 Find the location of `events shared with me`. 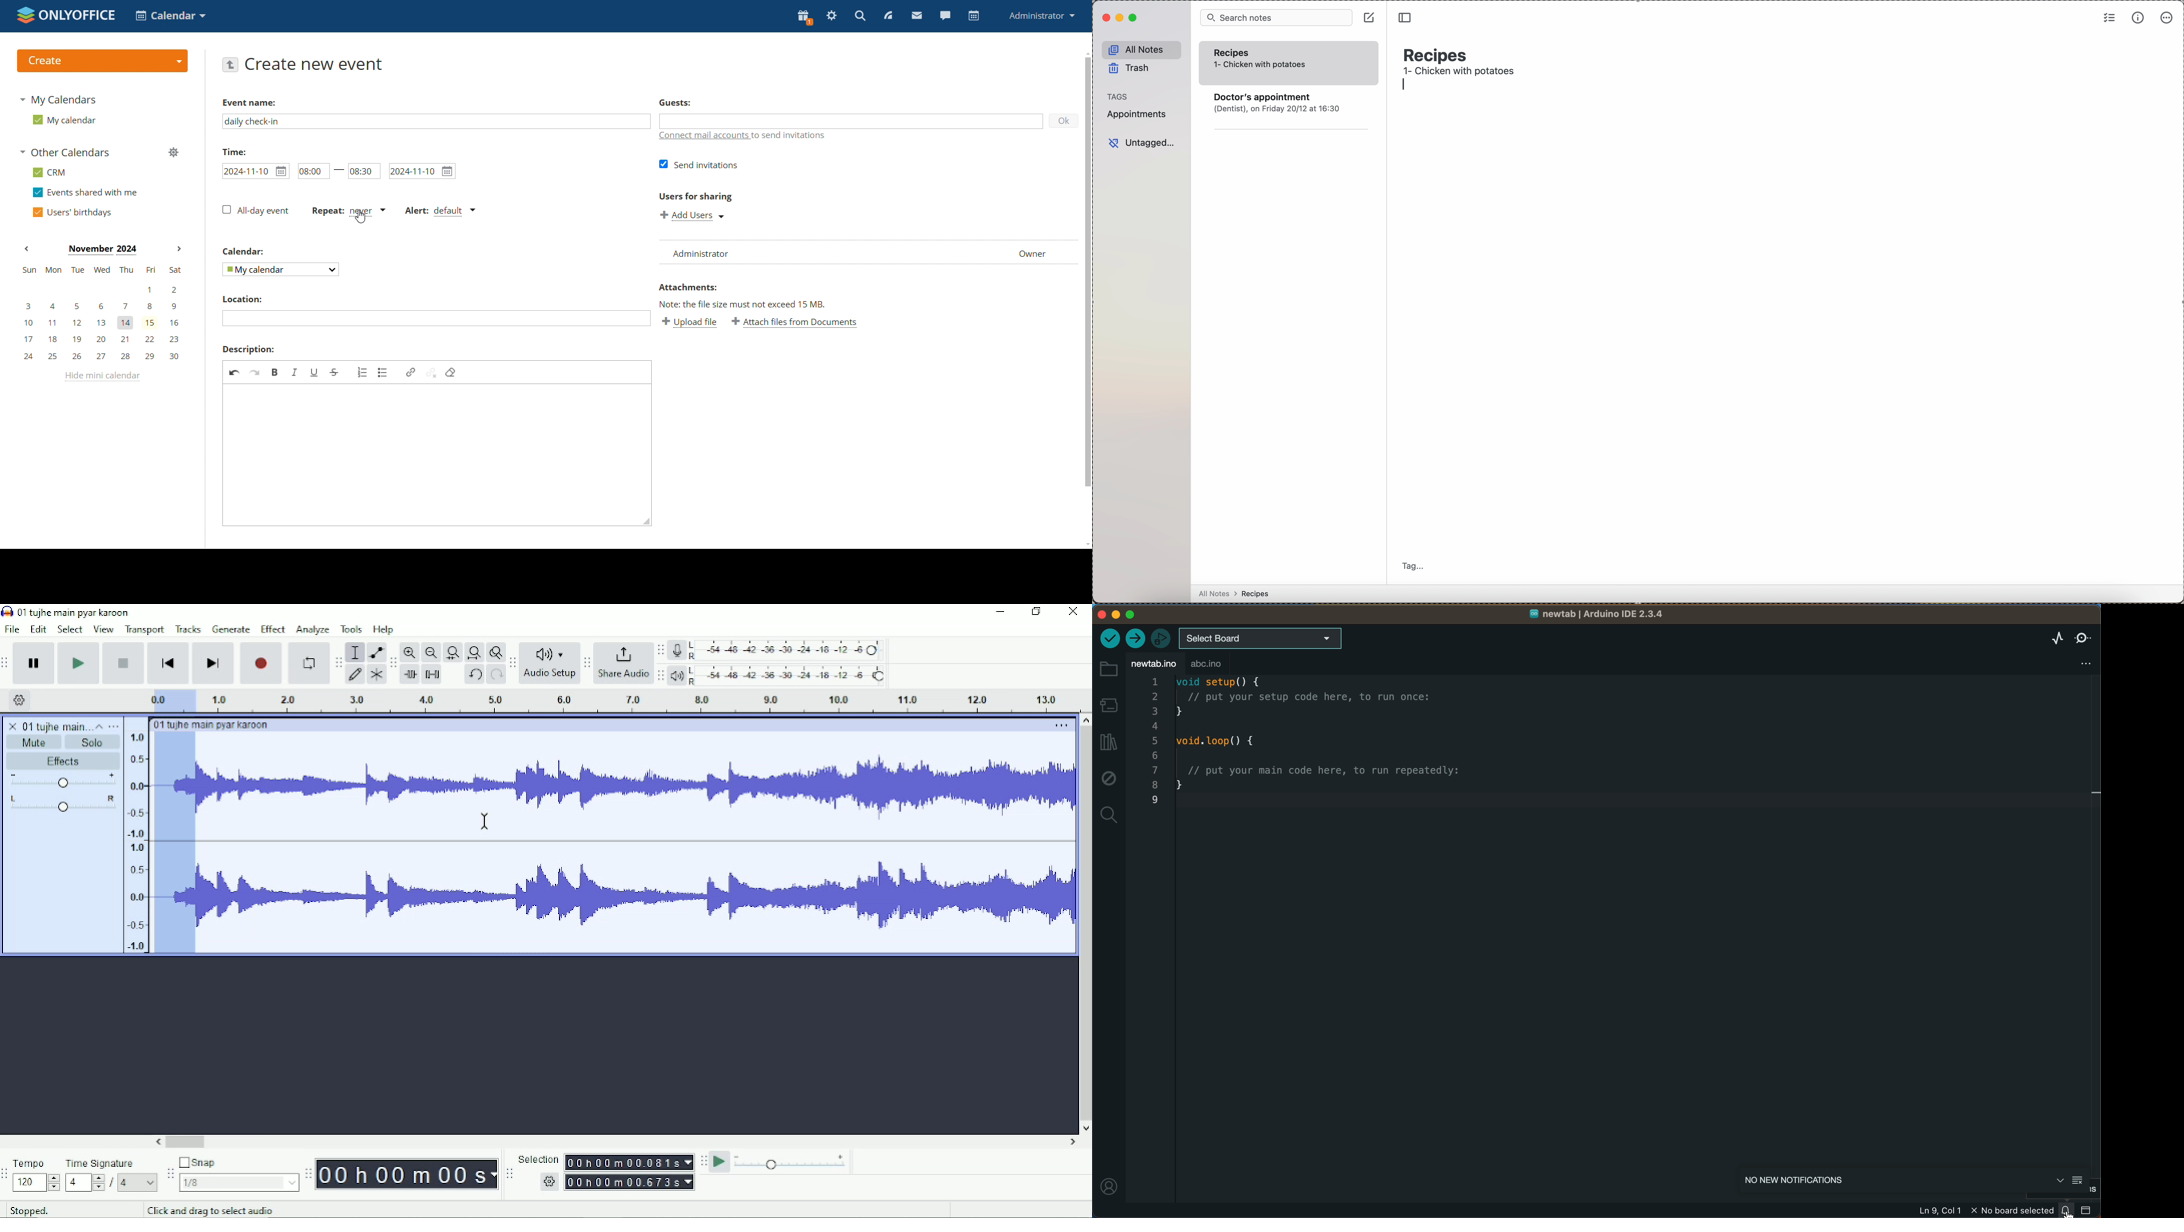

events shared with me is located at coordinates (85, 193).